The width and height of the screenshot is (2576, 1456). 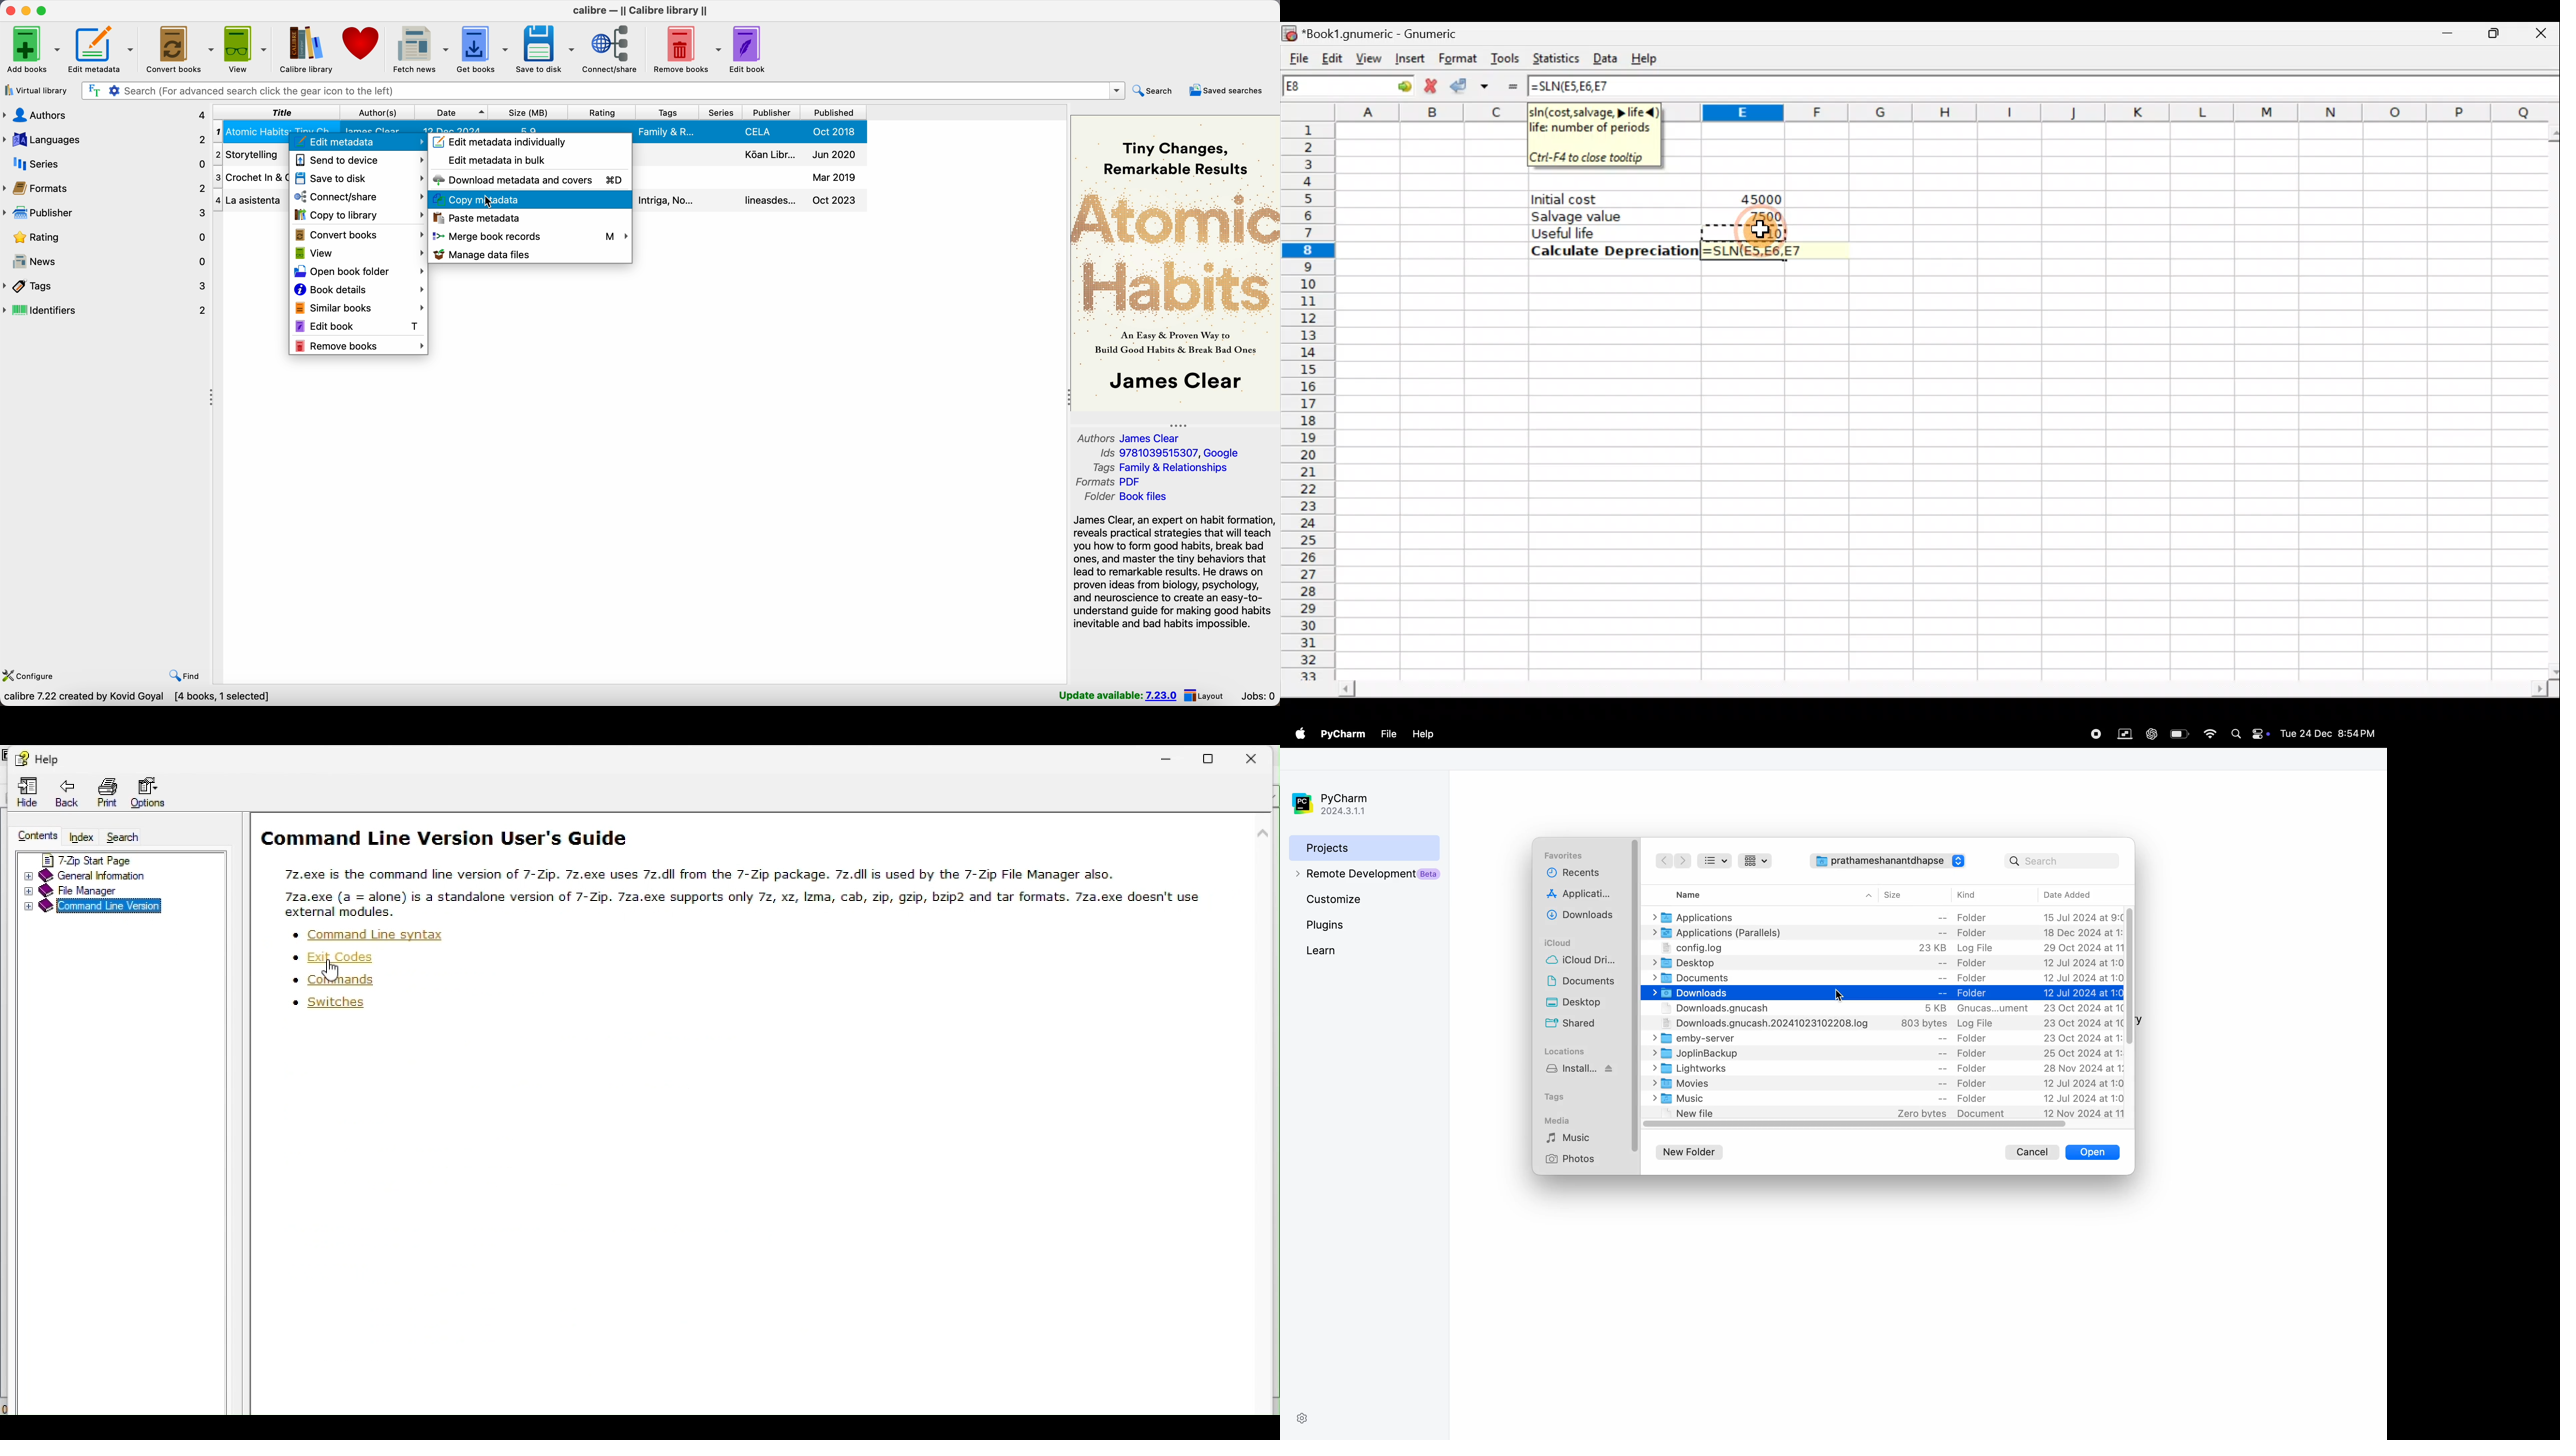 I want to click on General information, so click(x=104, y=875).